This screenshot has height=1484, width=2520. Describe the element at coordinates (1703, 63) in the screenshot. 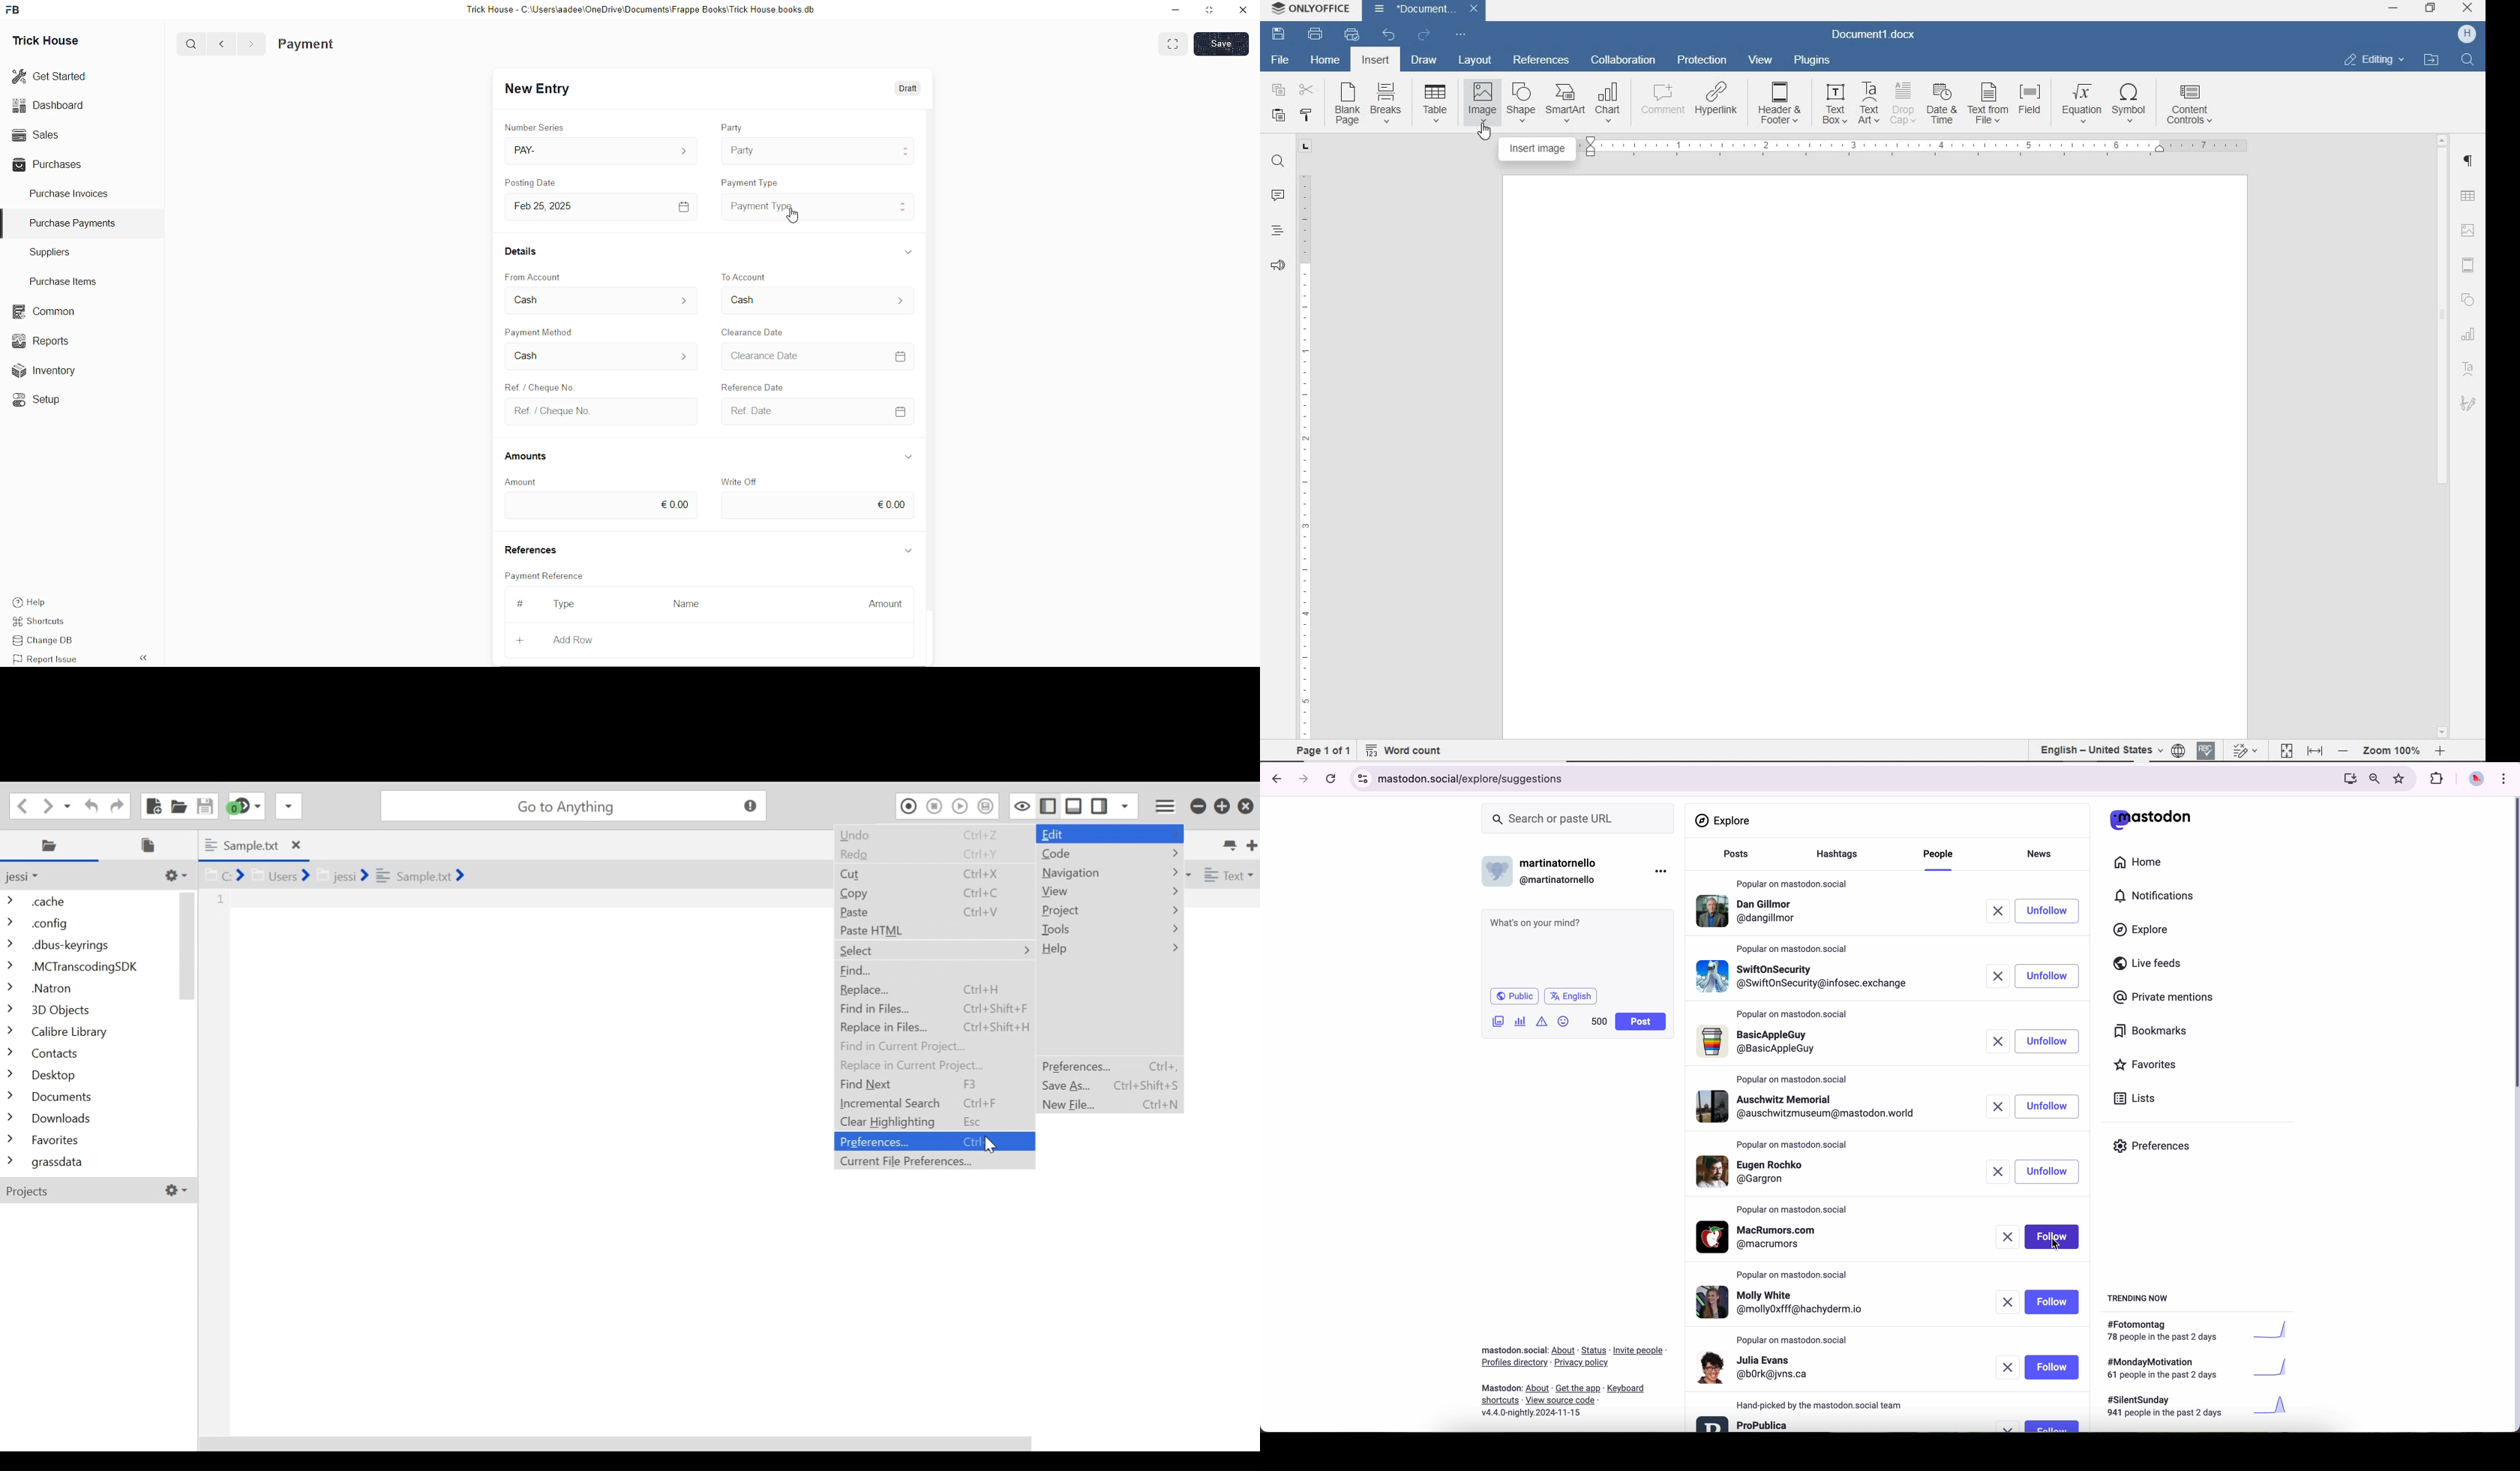

I see `protection` at that location.